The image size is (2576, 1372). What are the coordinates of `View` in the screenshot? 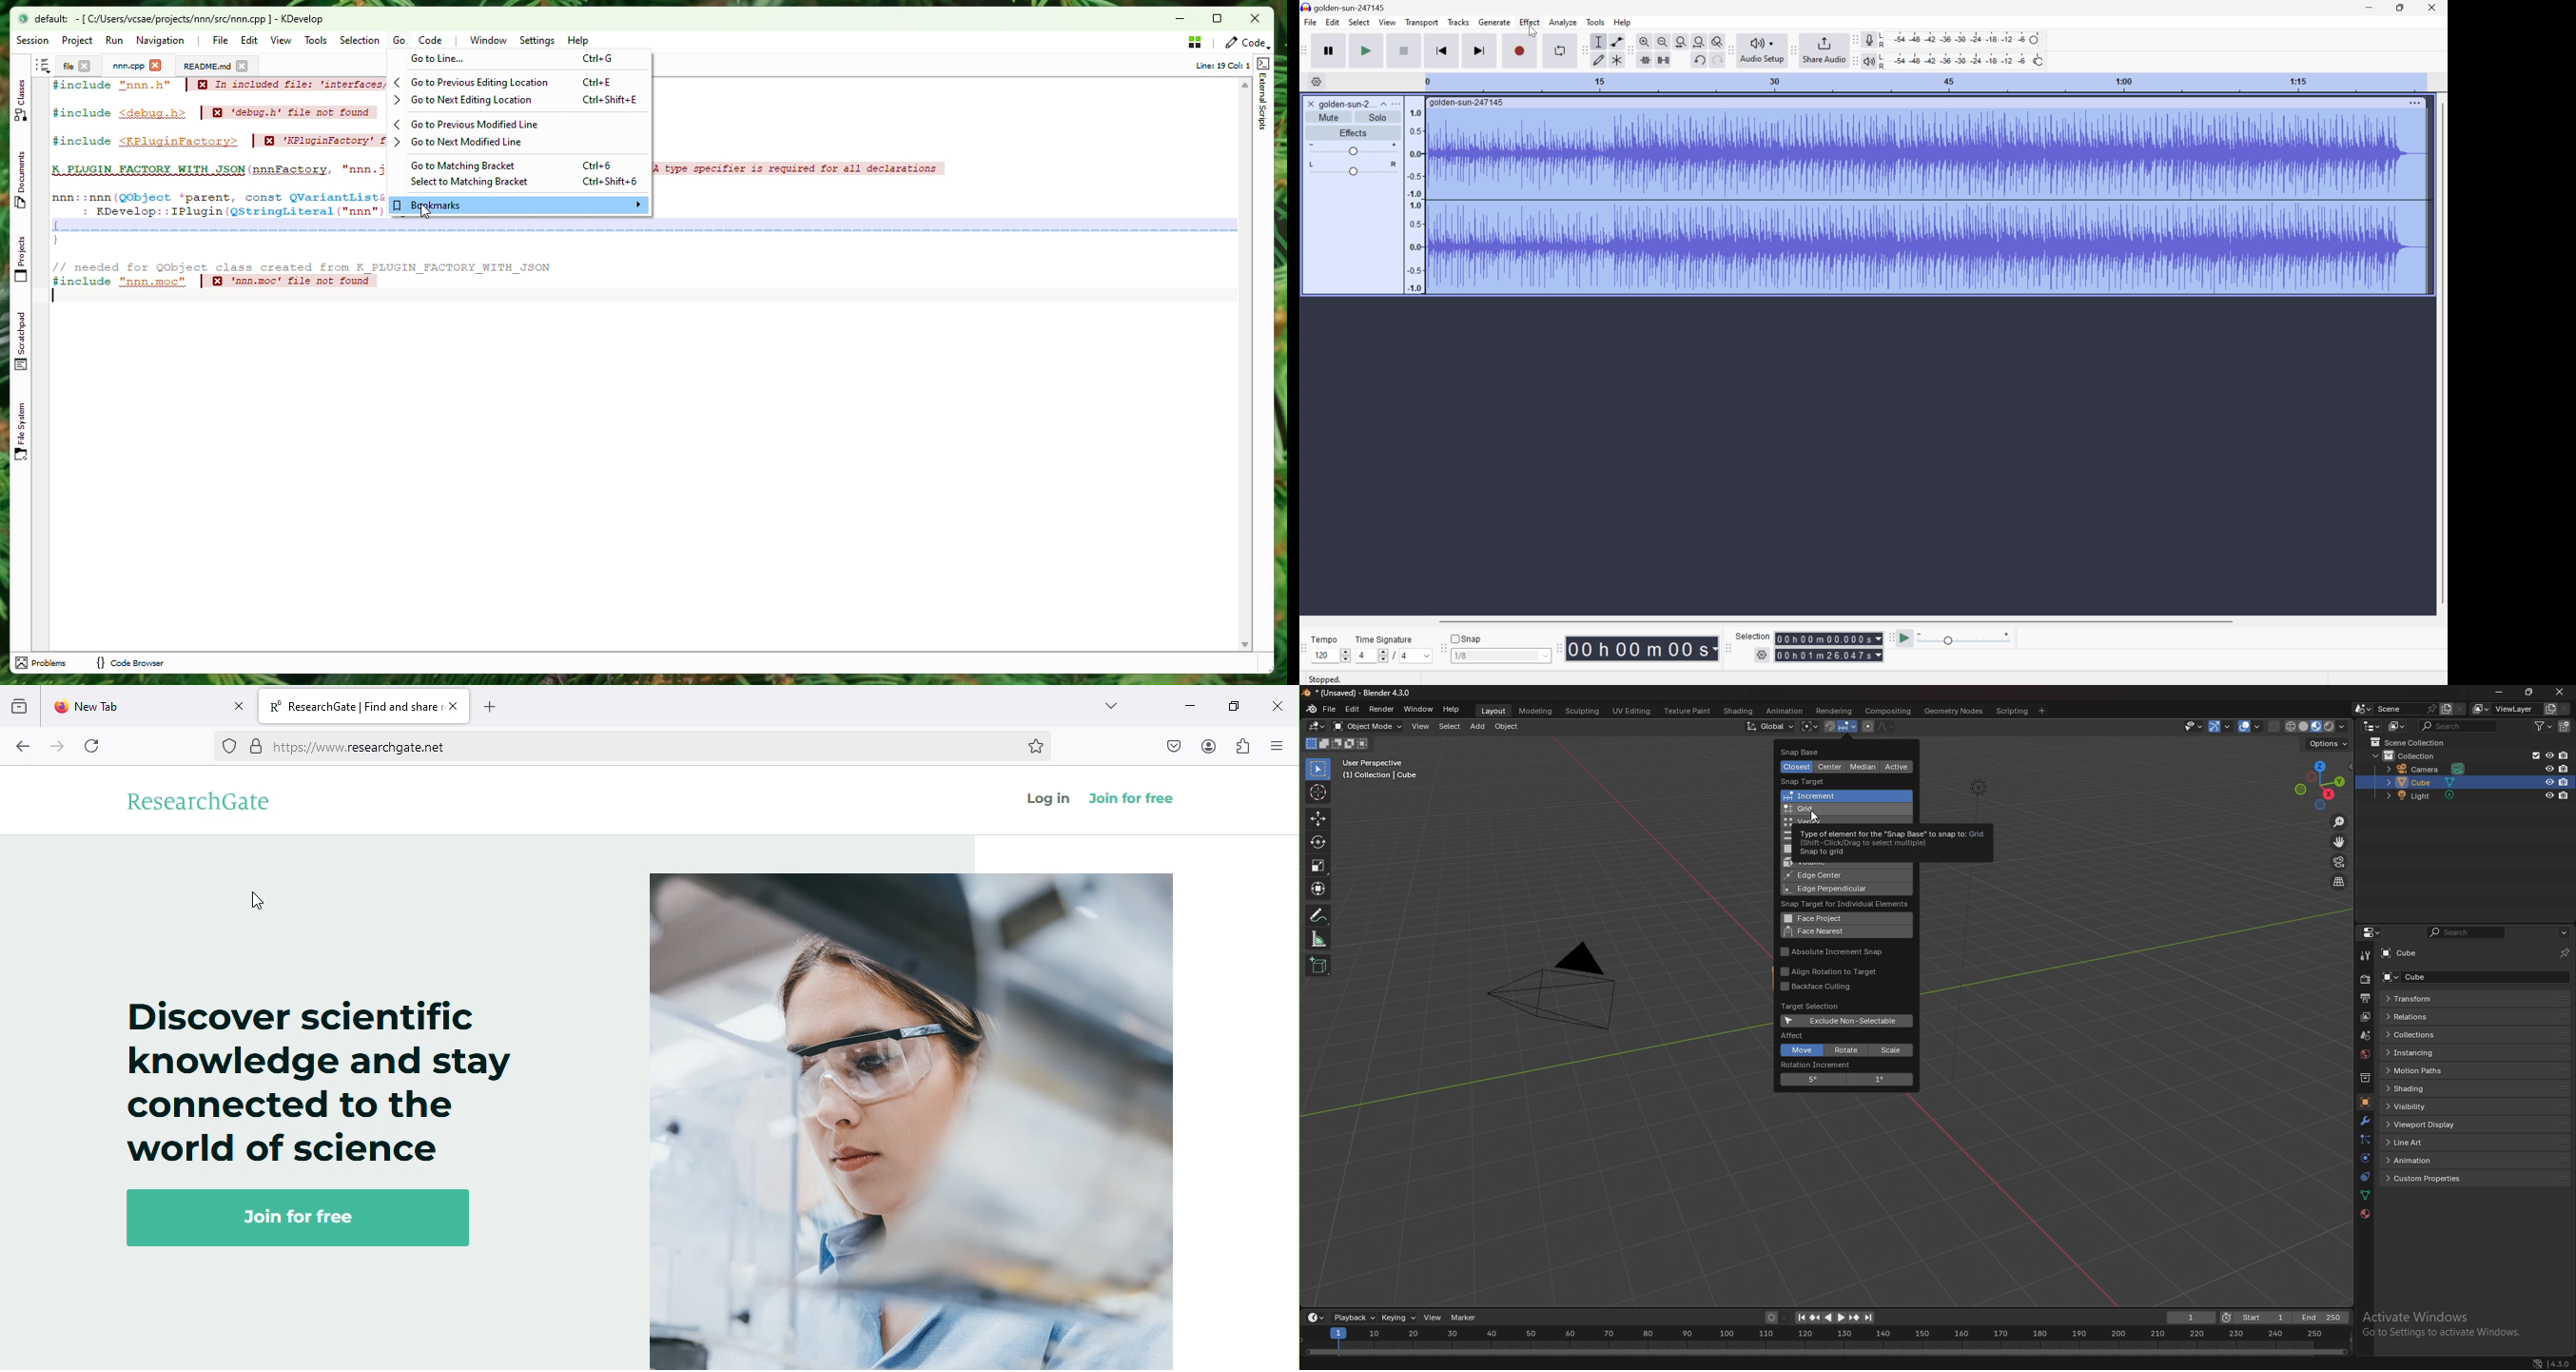 It's located at (1388, 22).